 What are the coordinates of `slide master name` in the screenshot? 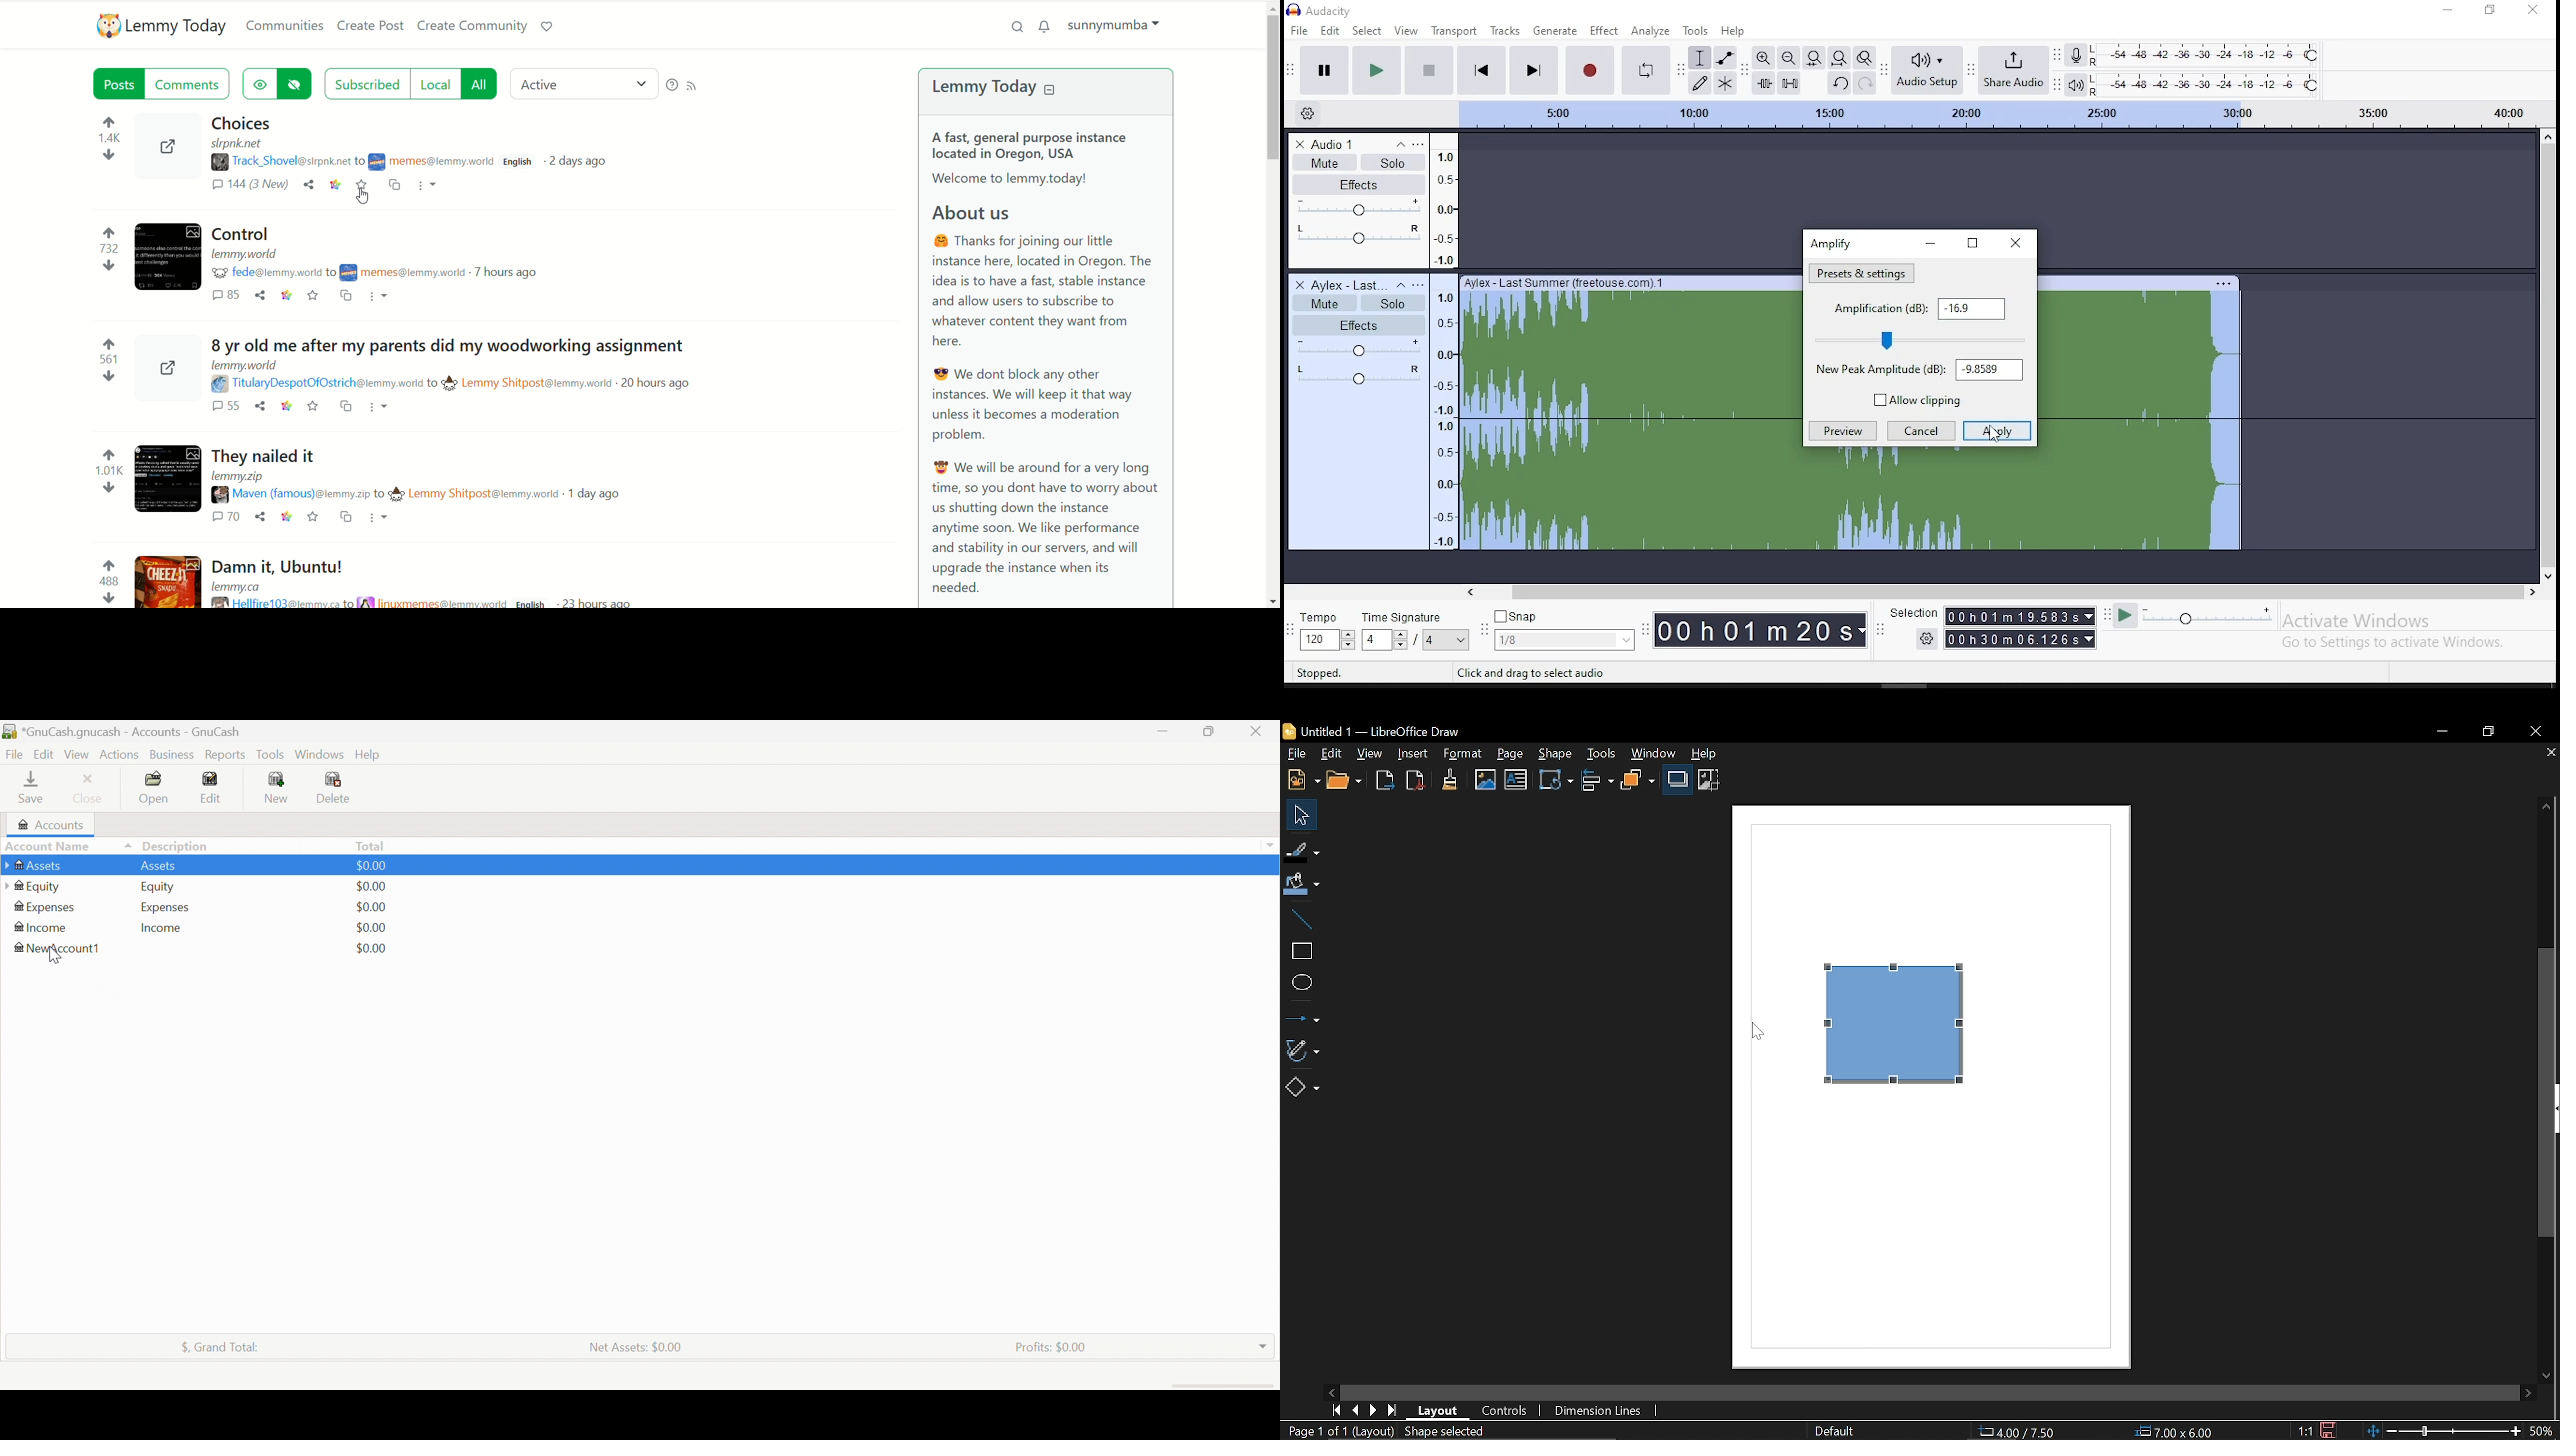 It's located at (1834, 1432).